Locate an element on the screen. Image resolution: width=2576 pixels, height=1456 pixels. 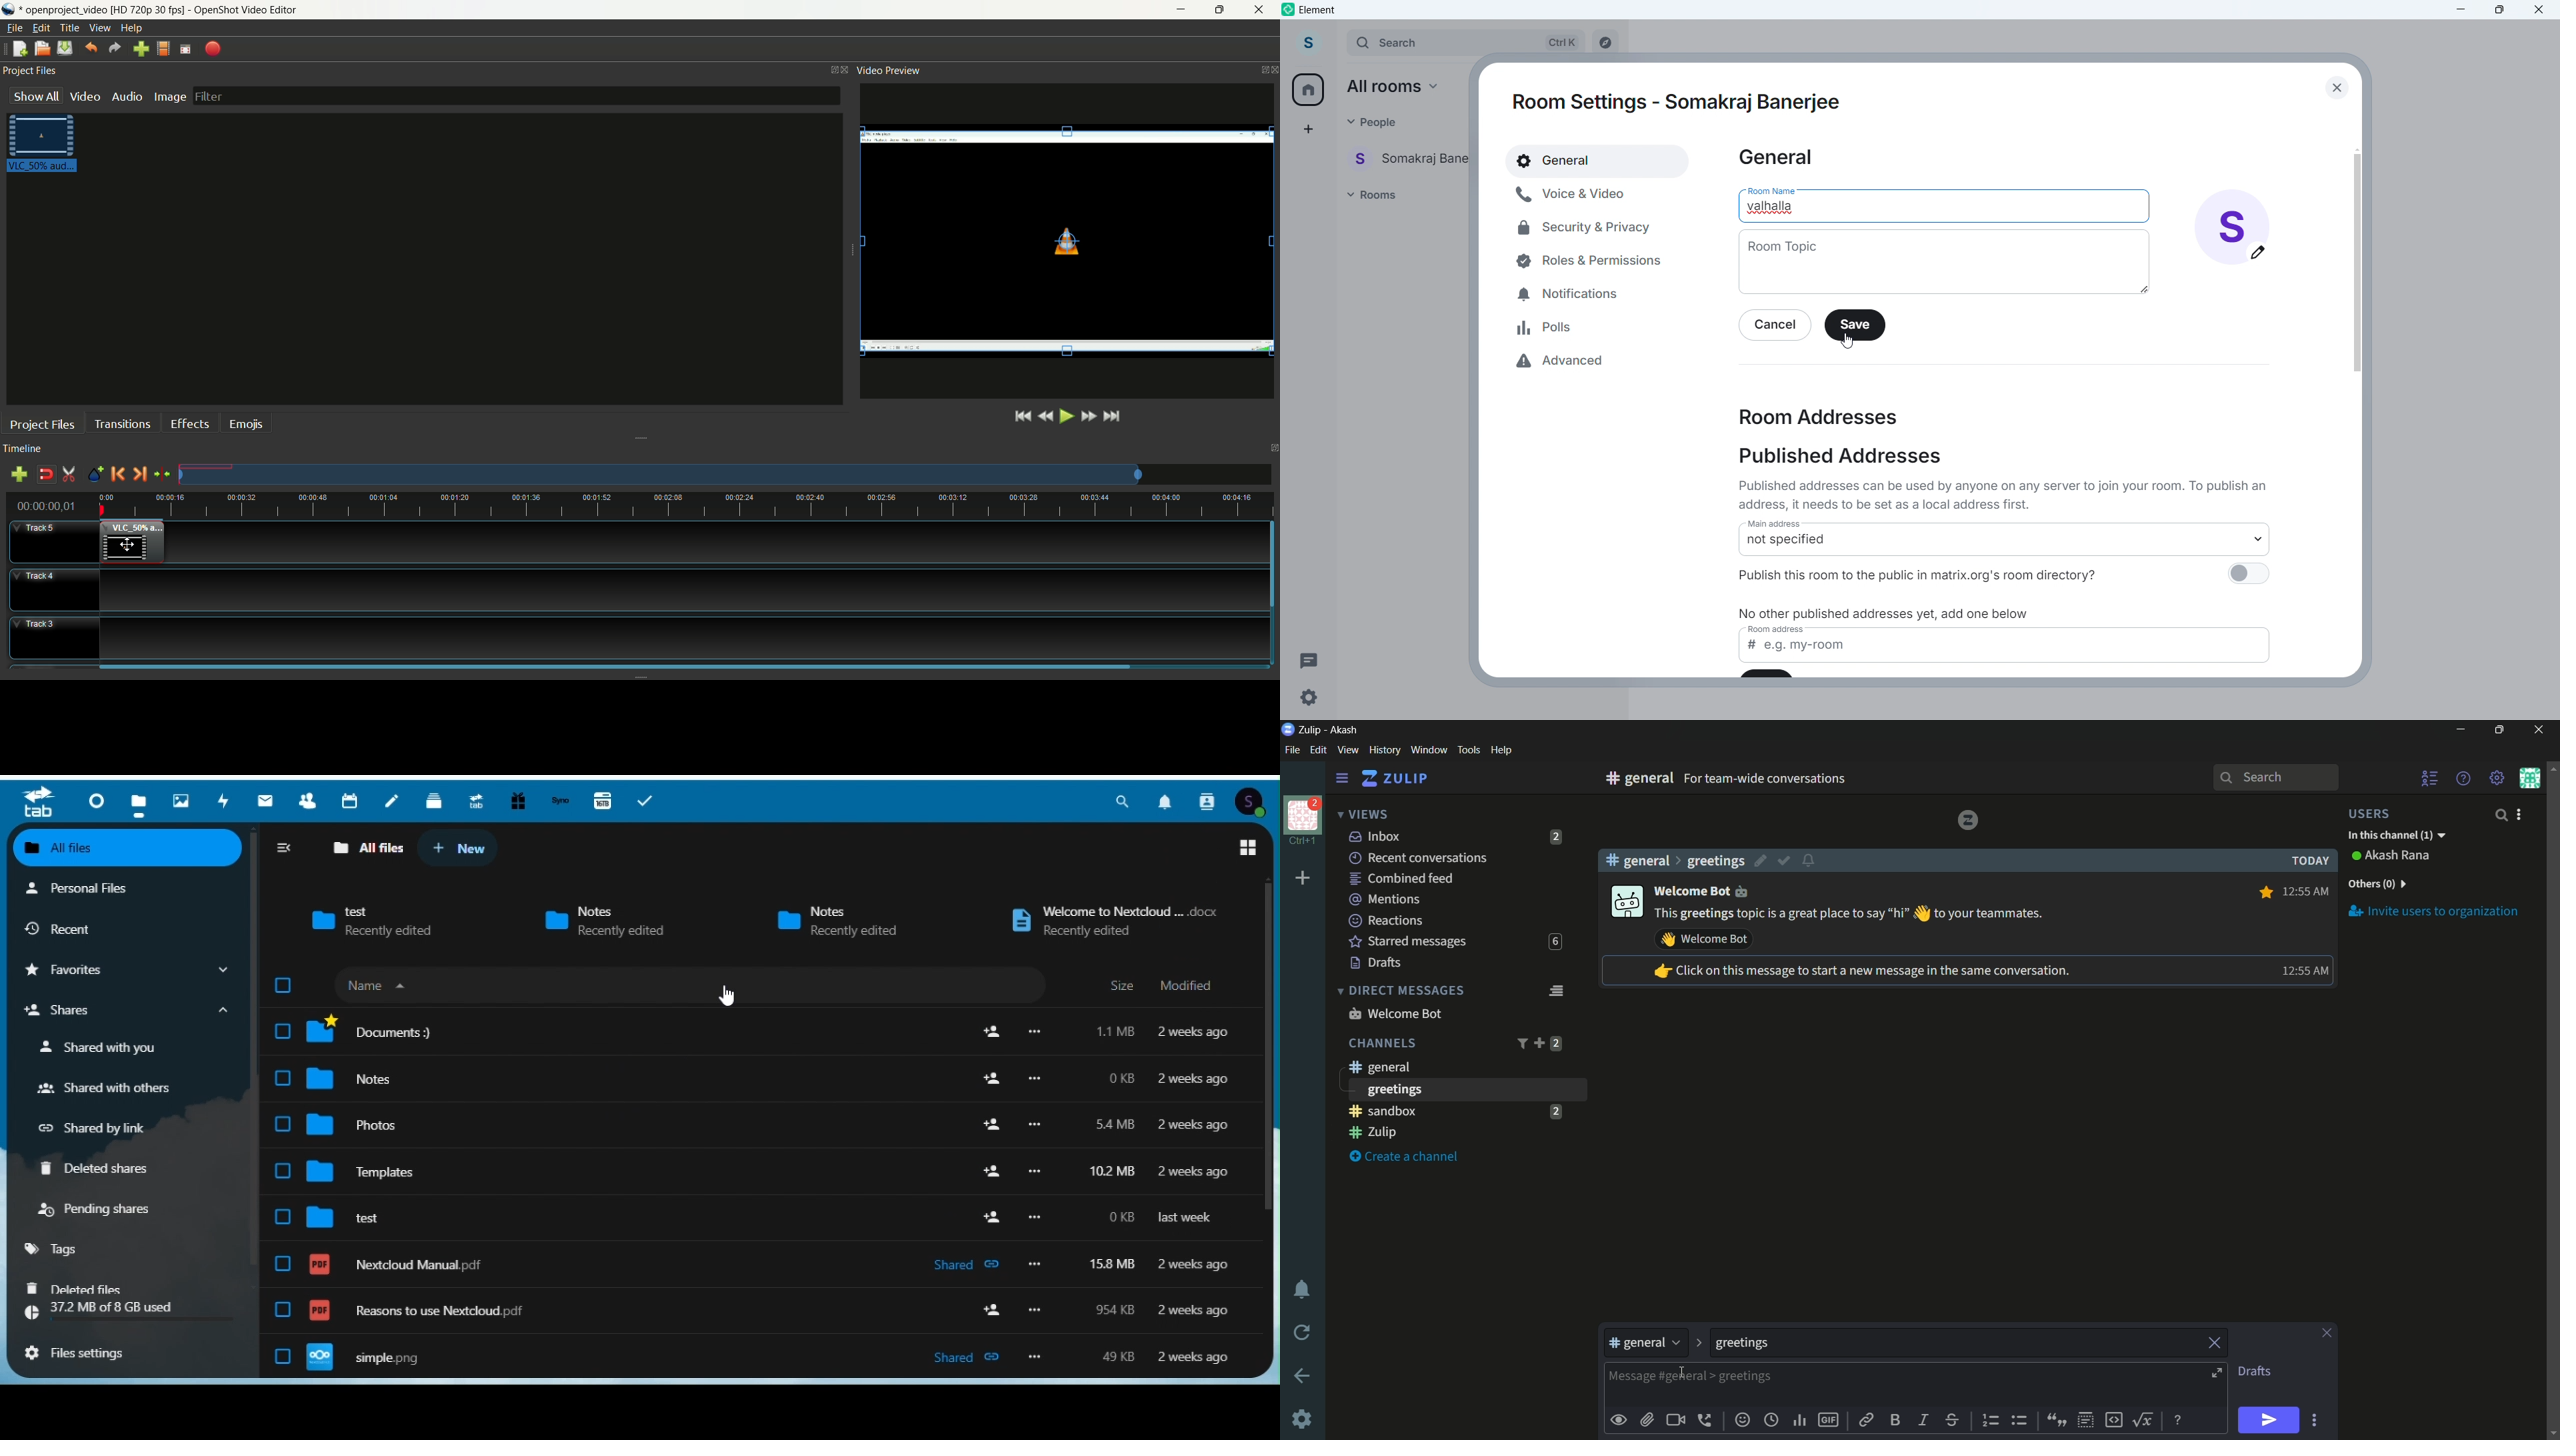
import file is located at coordinates (141, 49).